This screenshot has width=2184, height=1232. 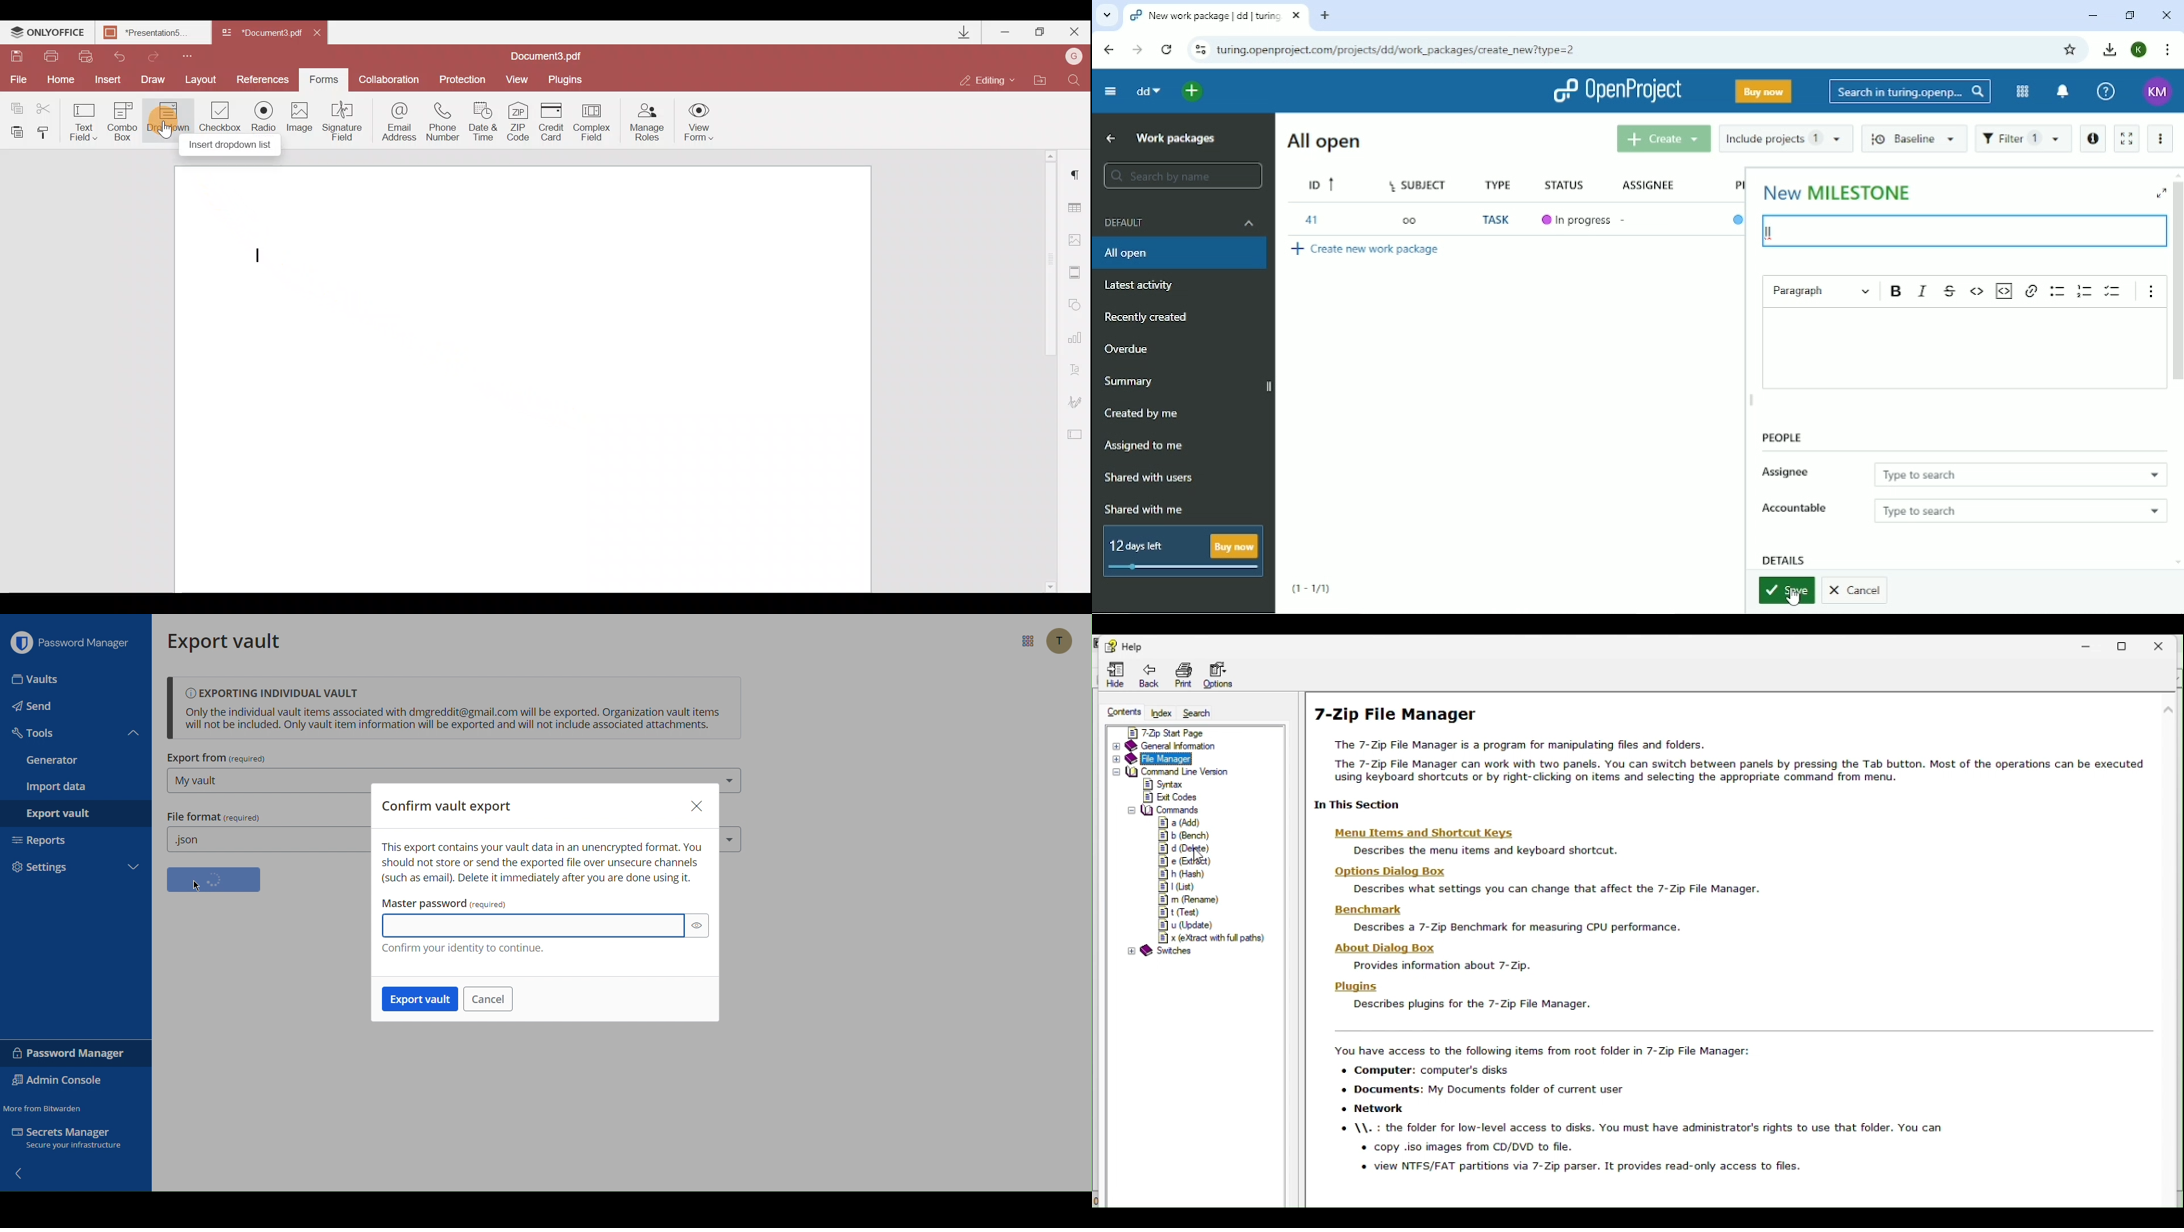 I want to click on oo, so click(x=1409, y=219).